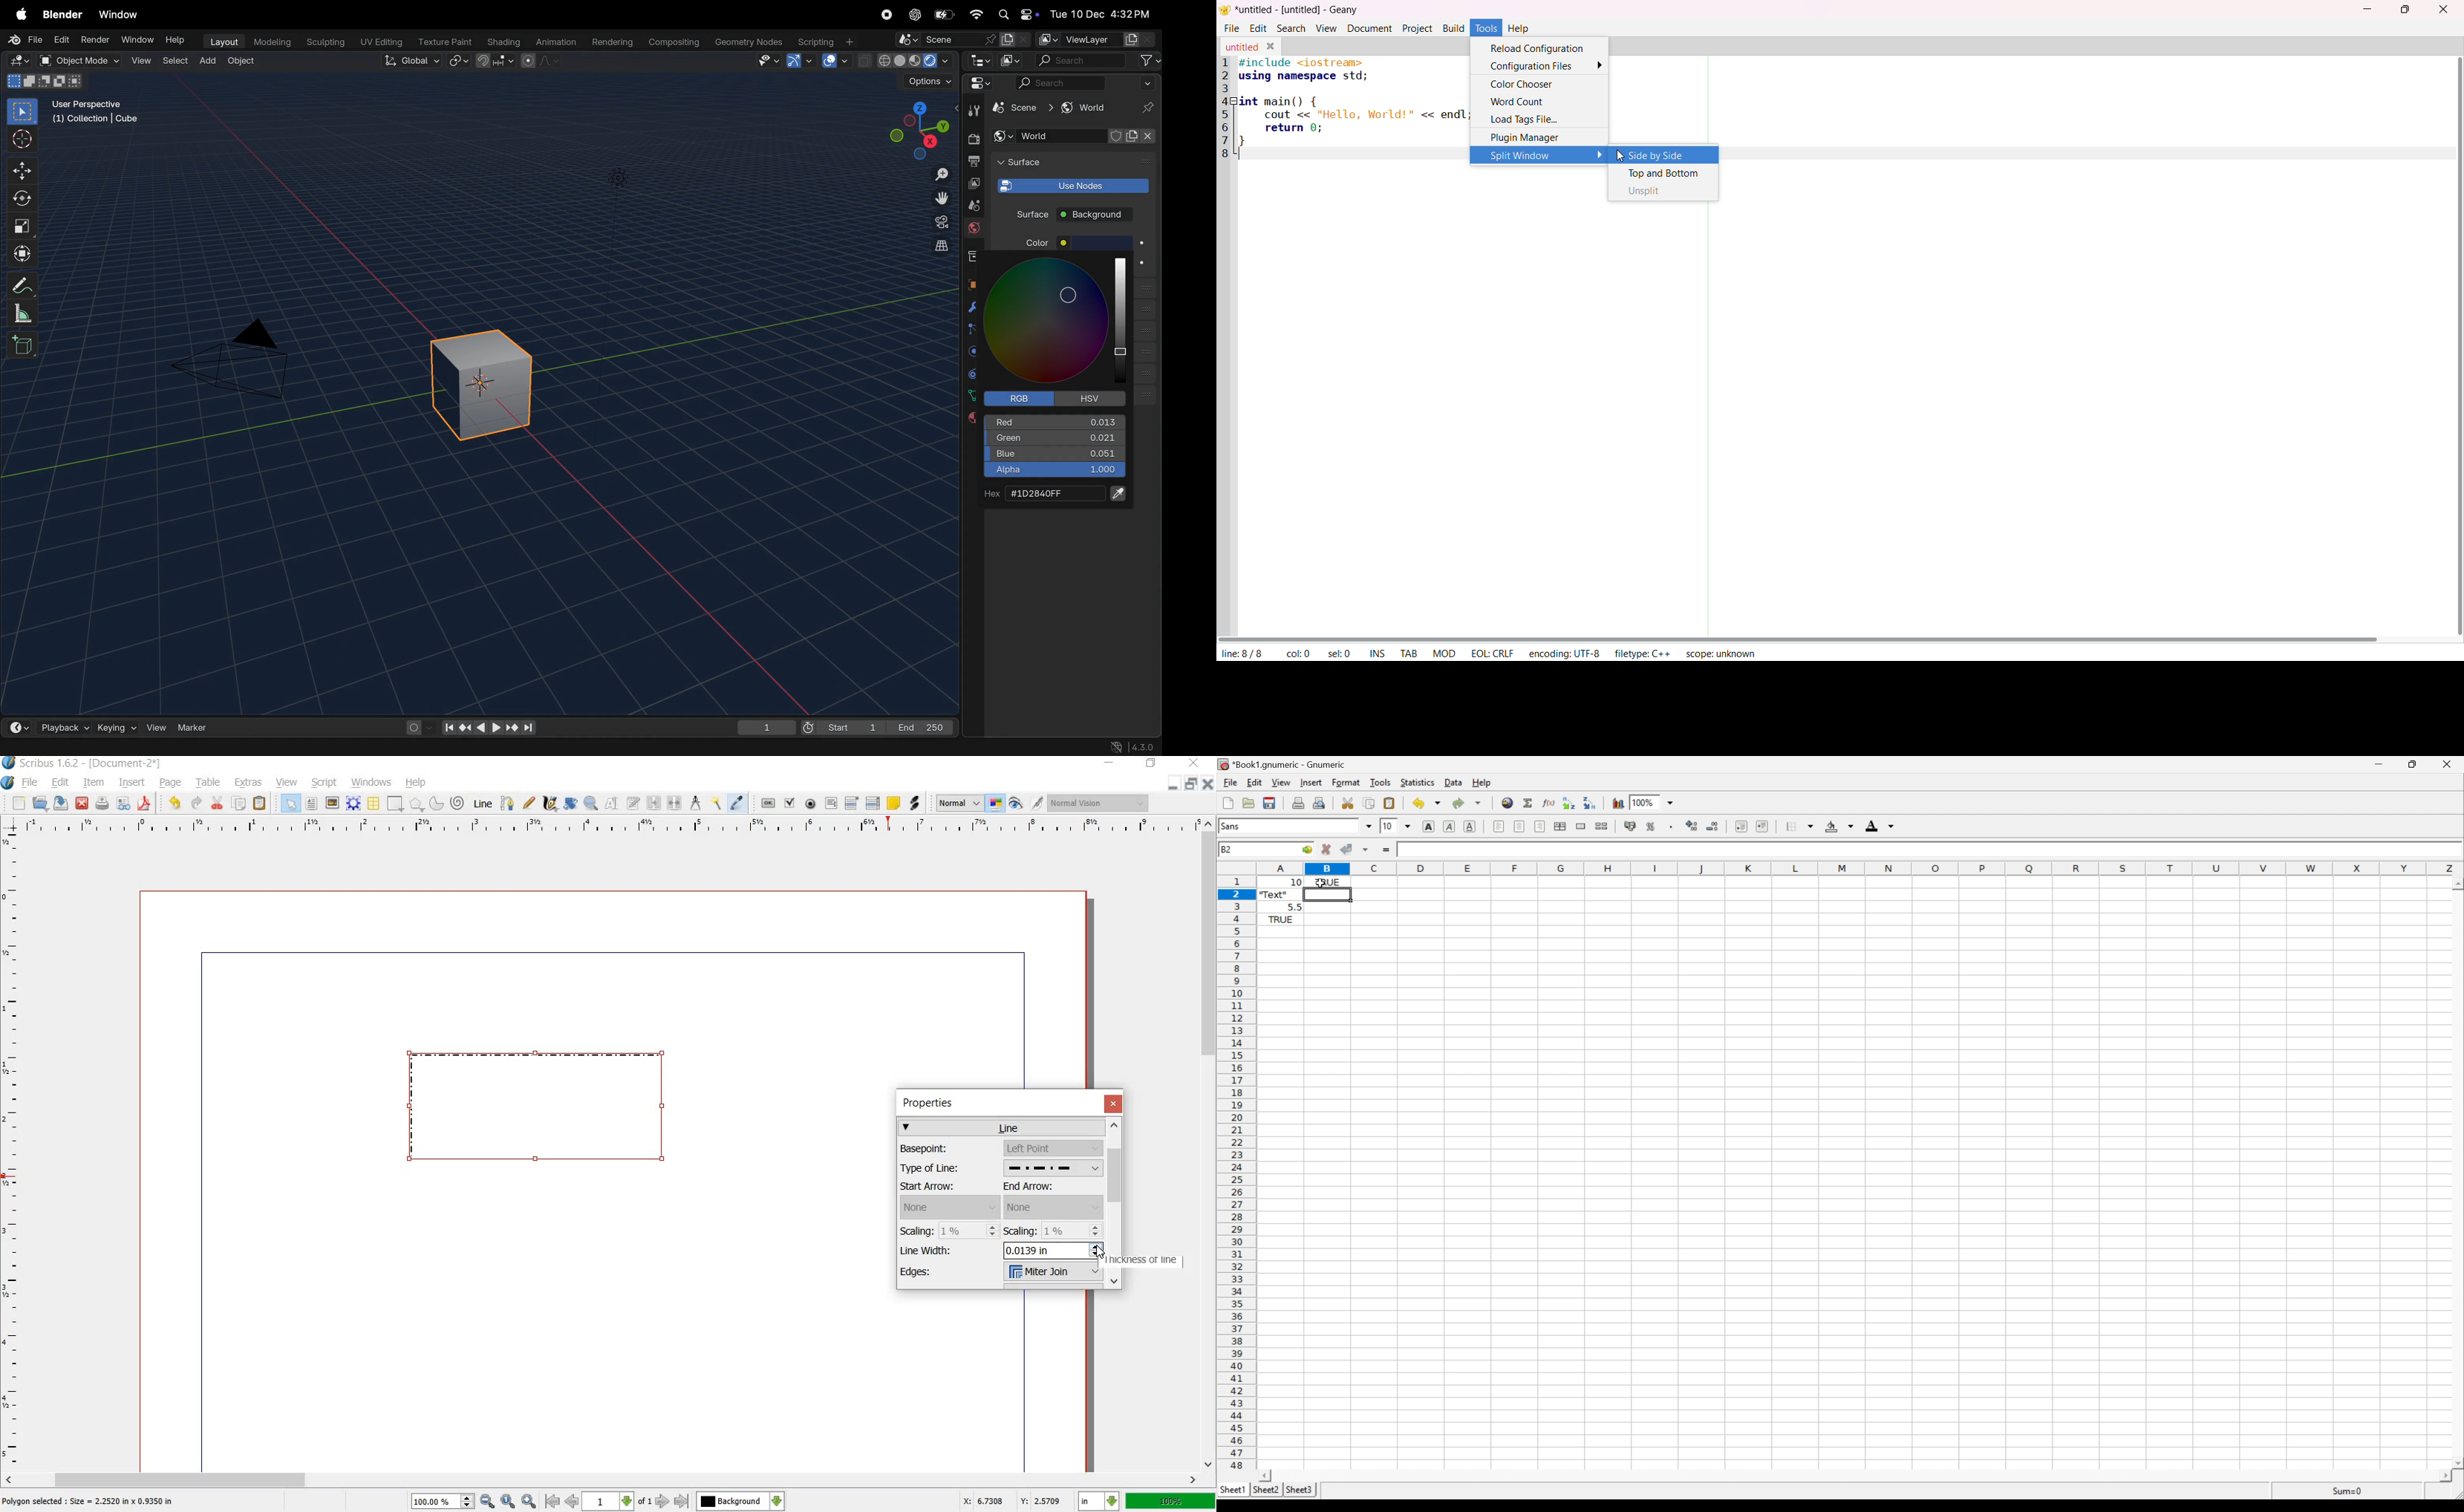 Image resolution: width=2464 pixels, height=1512 pixels. What do you see at coordinates (1549, 803) in the screenshot?
I see `Edit function in current cell` at bounding box center [1549, 803].